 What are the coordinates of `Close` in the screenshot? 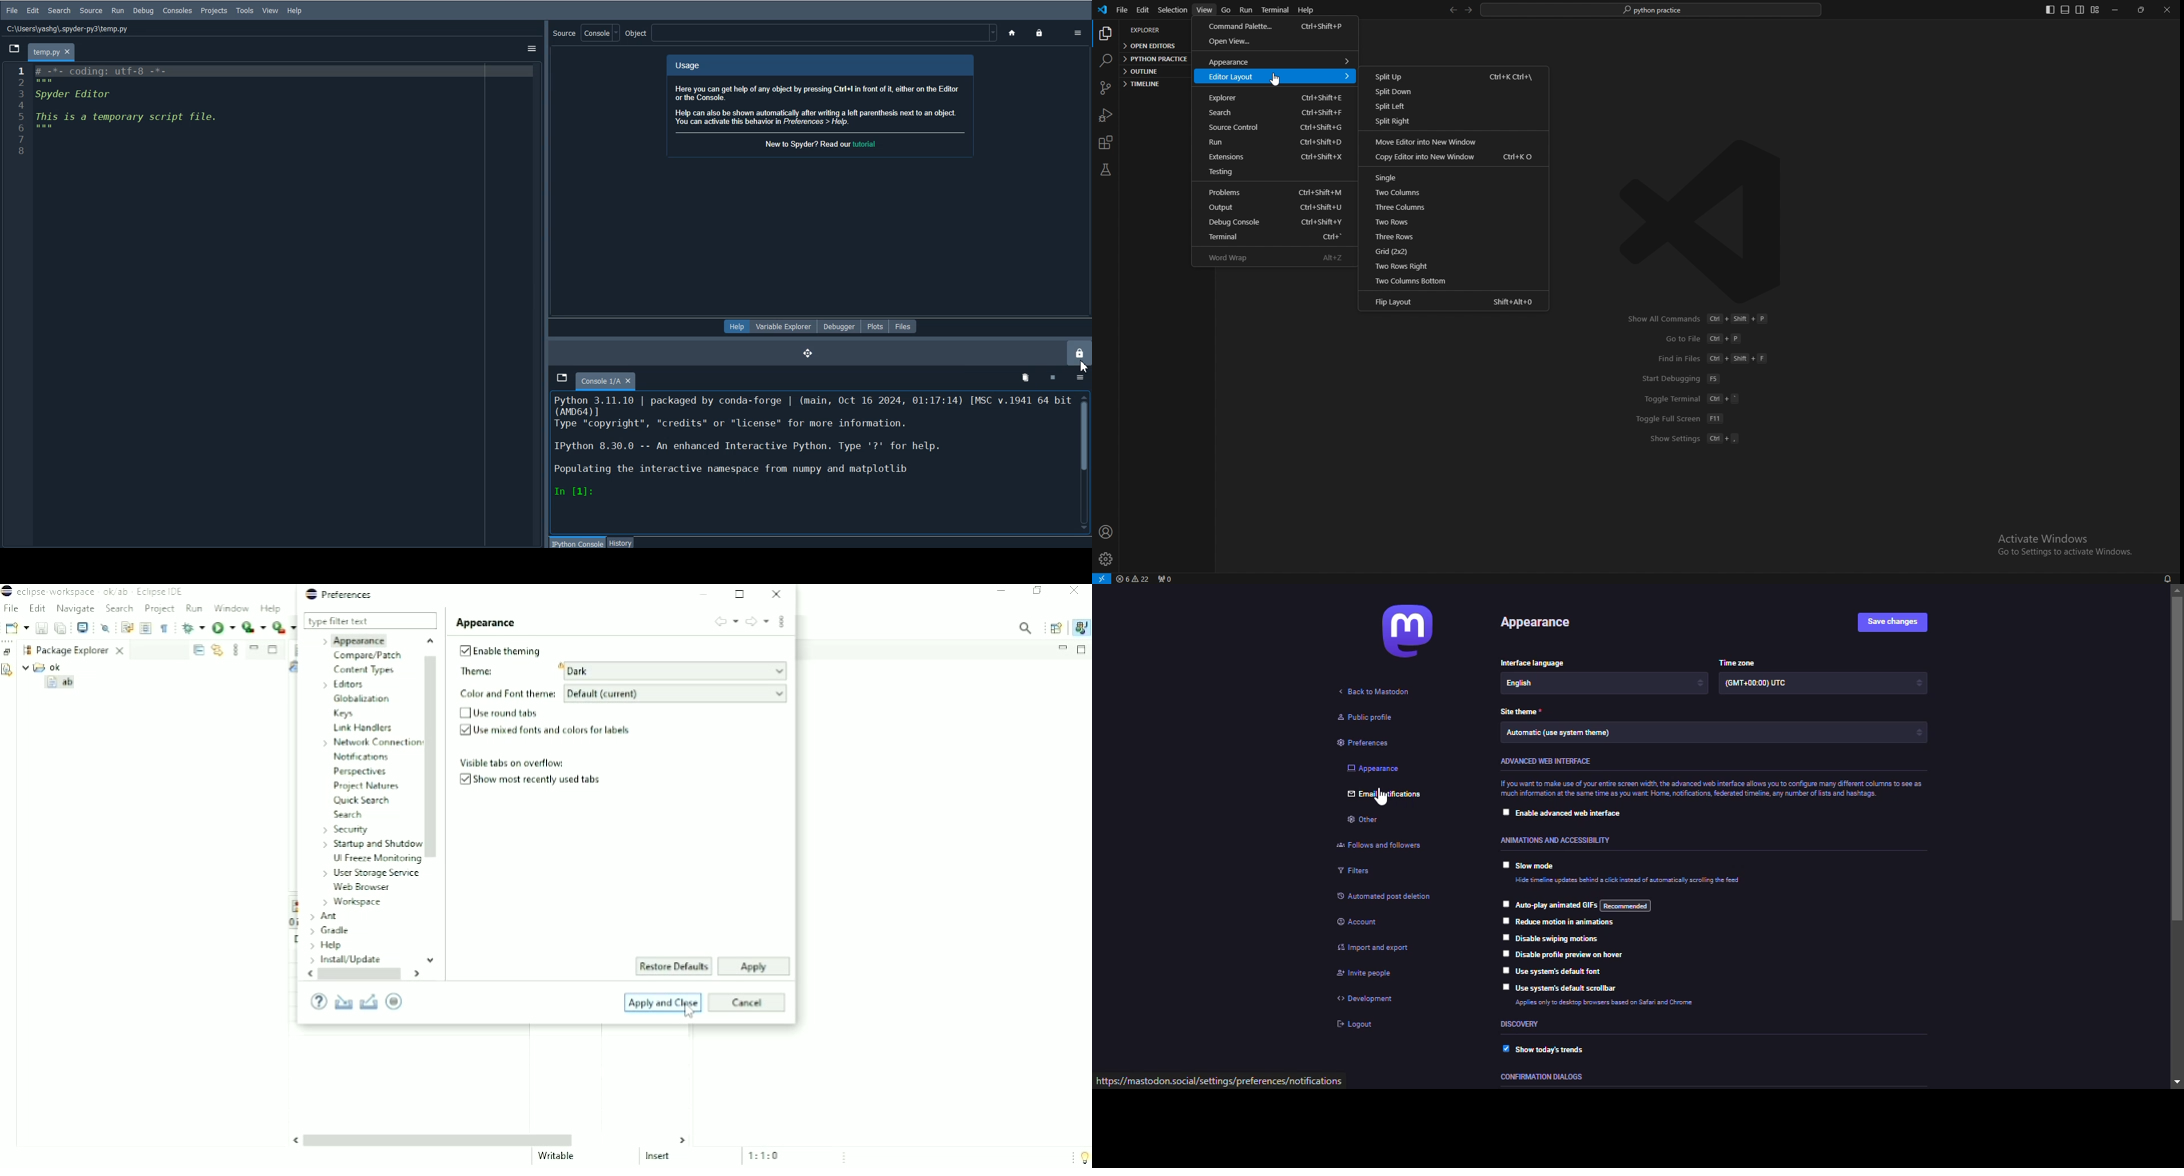 It's located at (1074, 592).